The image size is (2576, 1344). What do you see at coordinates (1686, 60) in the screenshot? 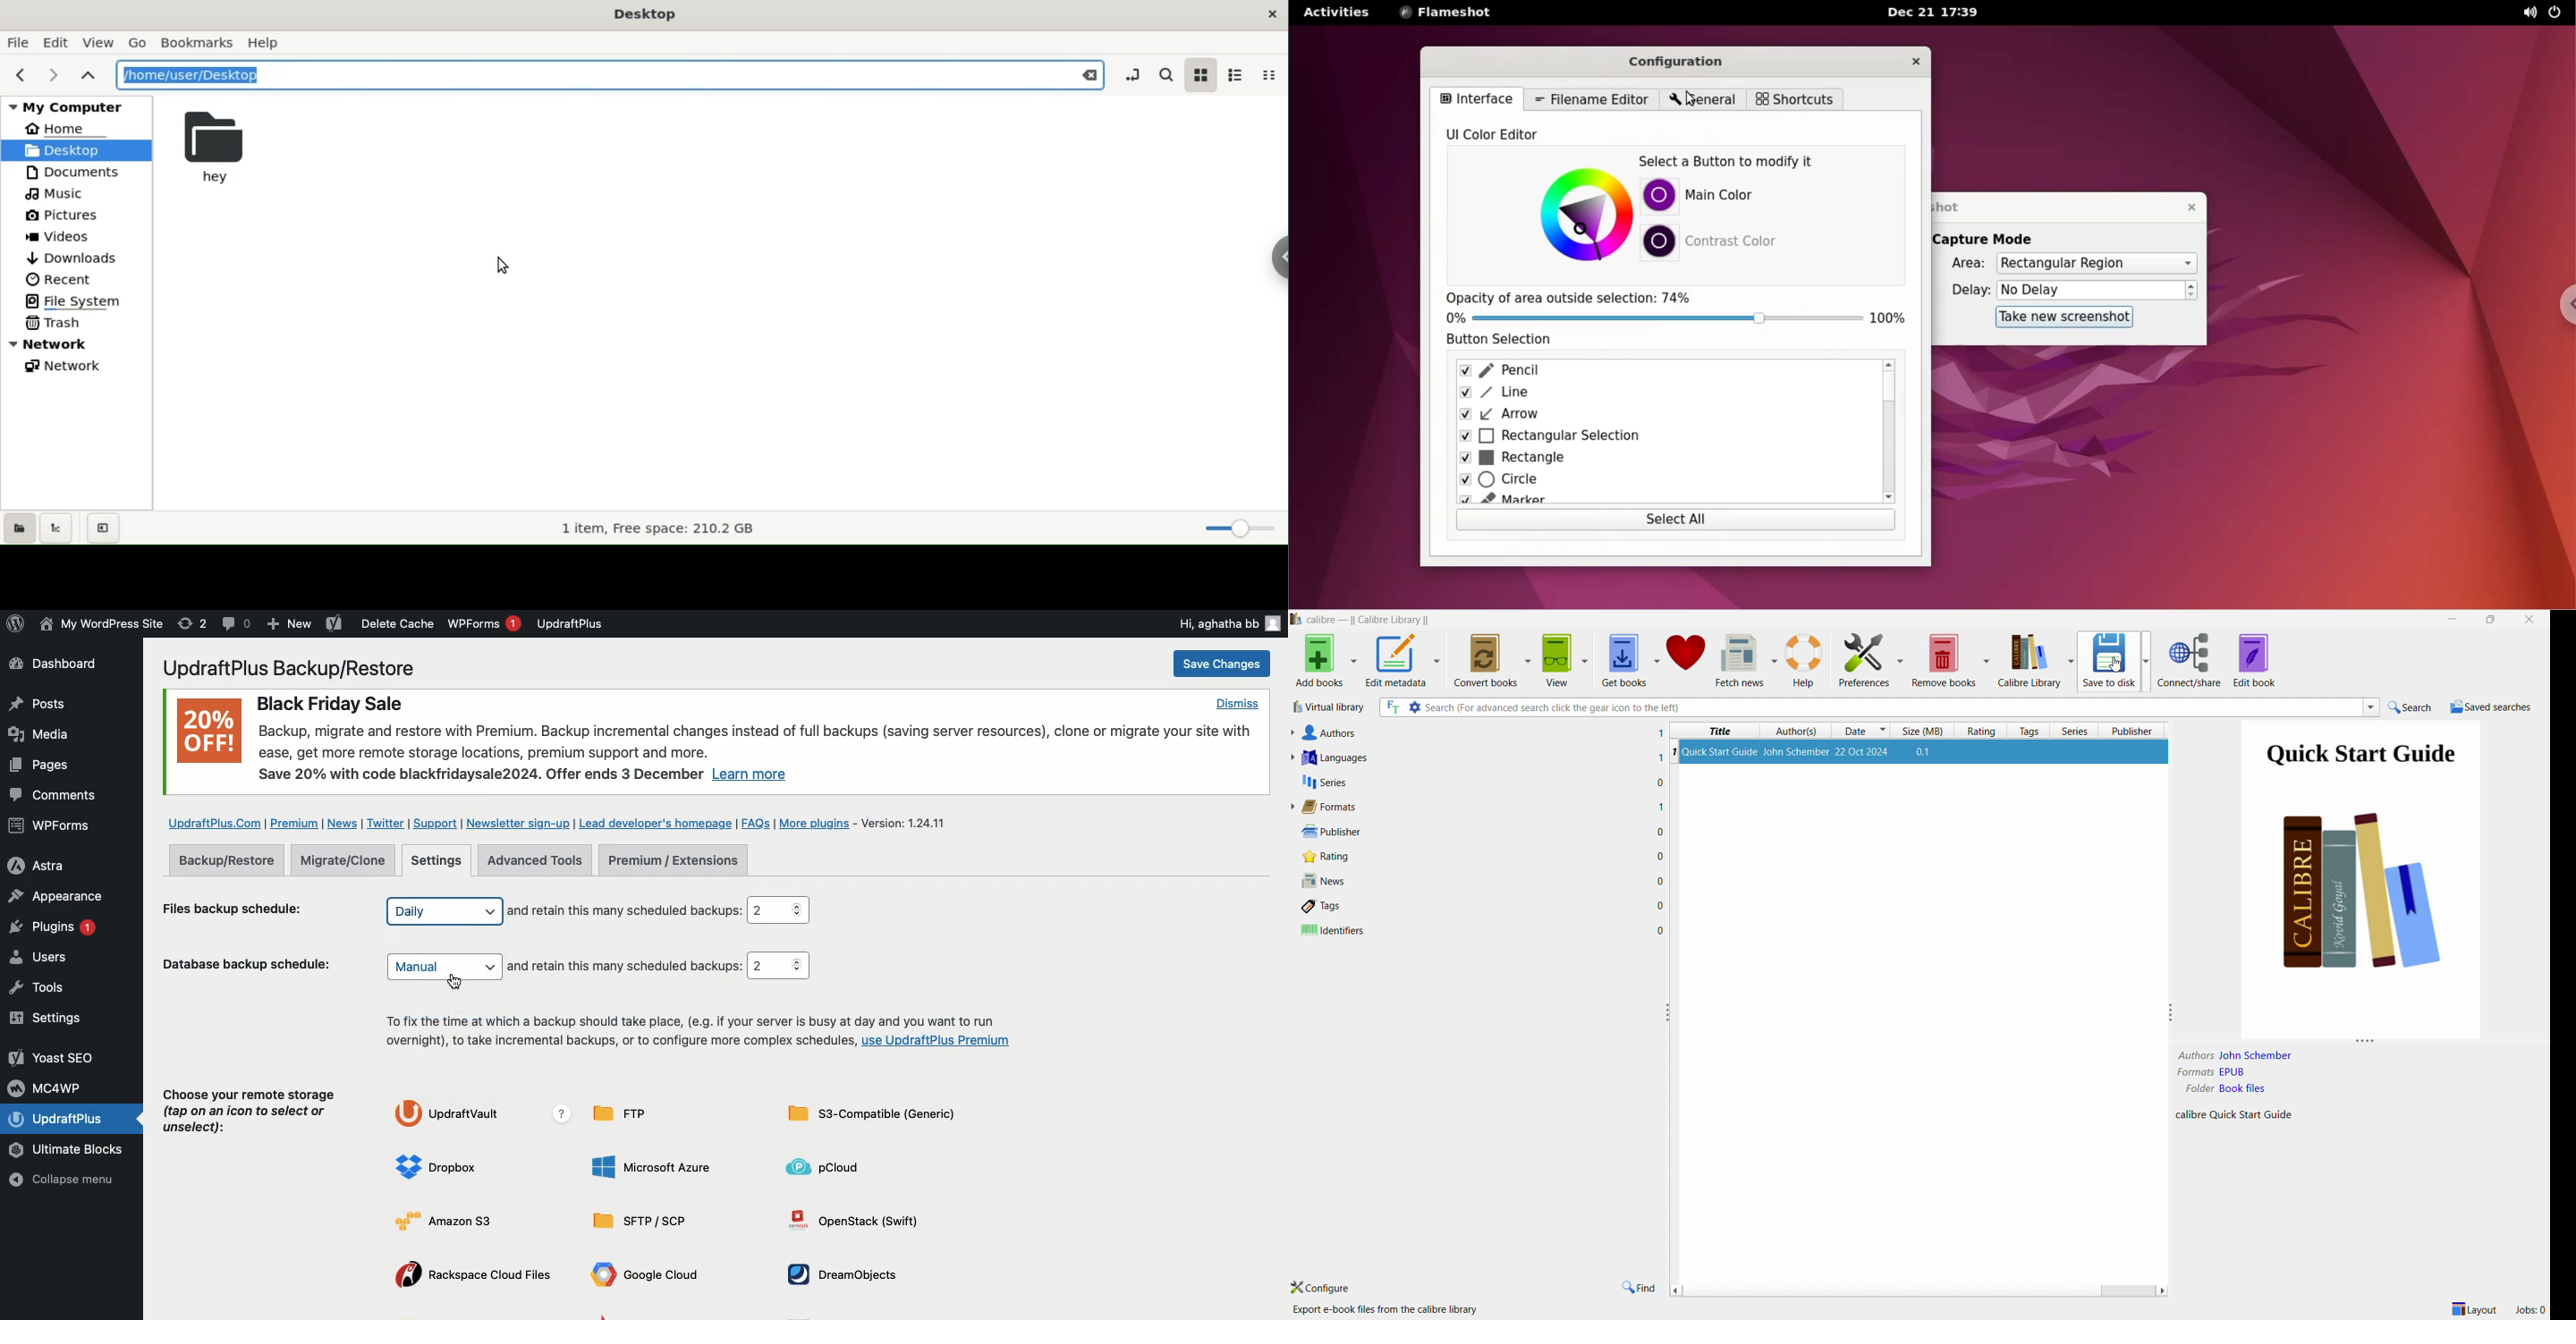
I see `configuration ` at bounding box center [1686, 60].